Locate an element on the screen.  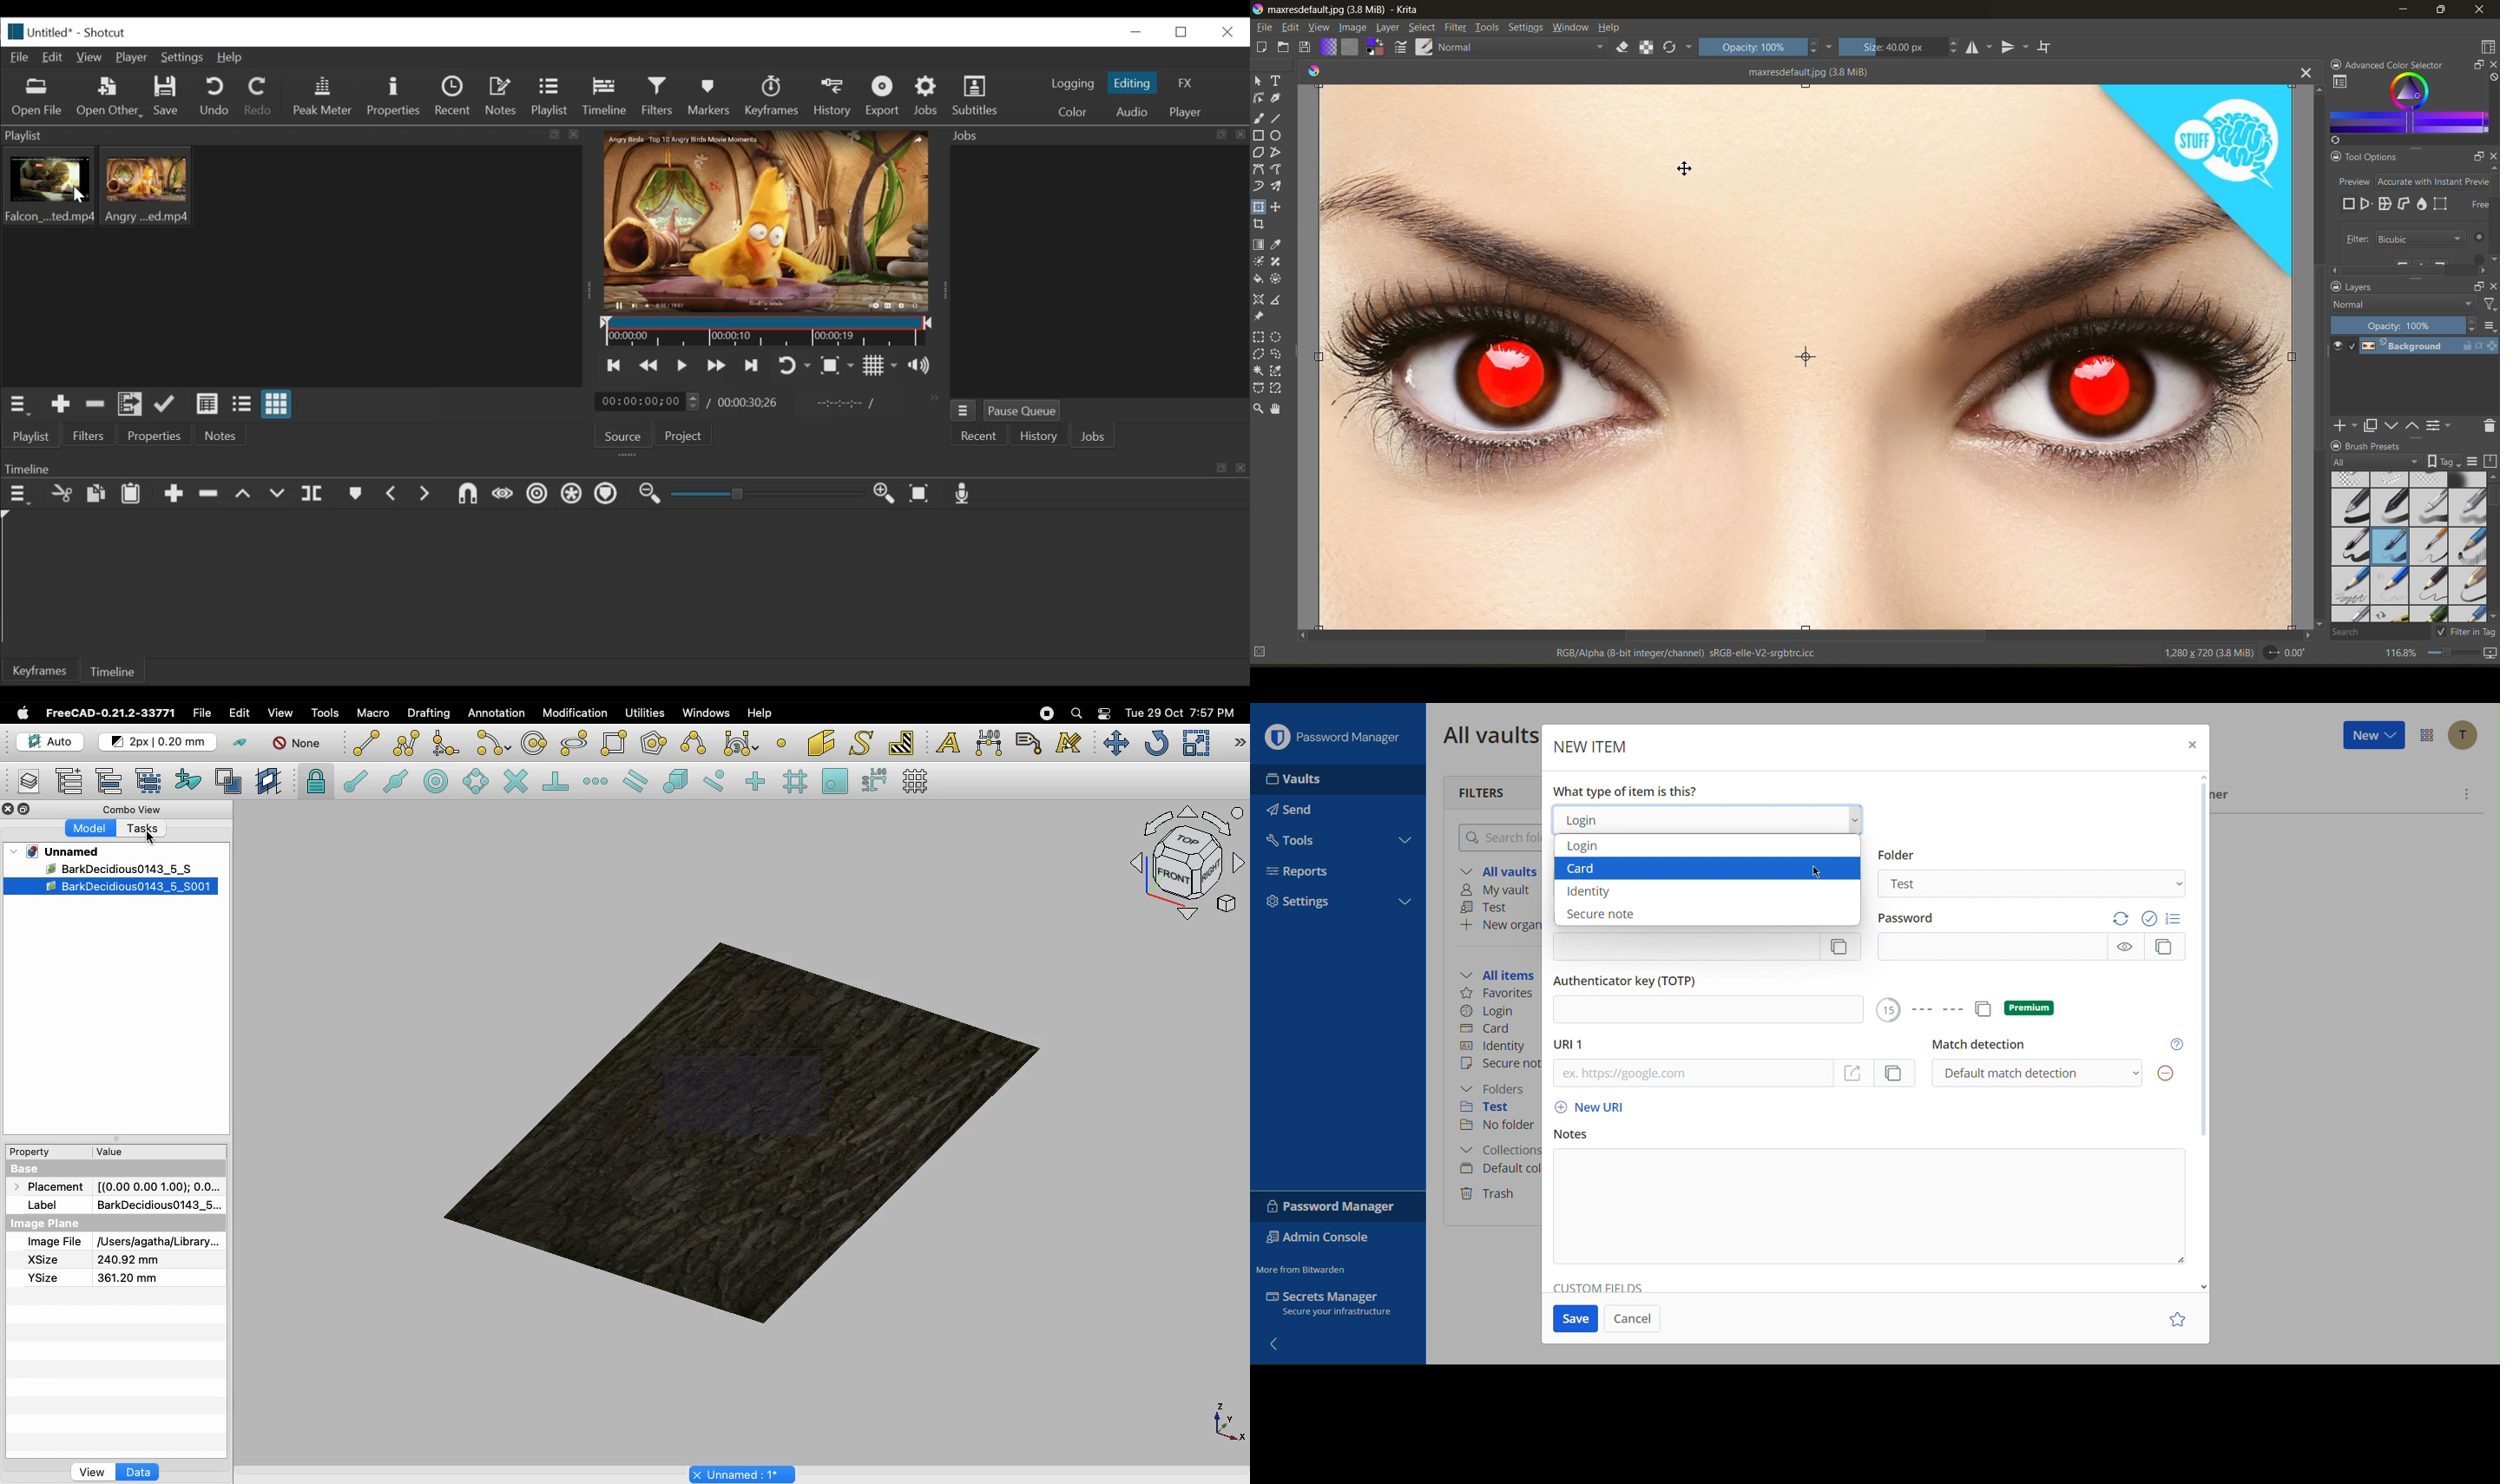
Snap special  is located at coordinates (679, 783).